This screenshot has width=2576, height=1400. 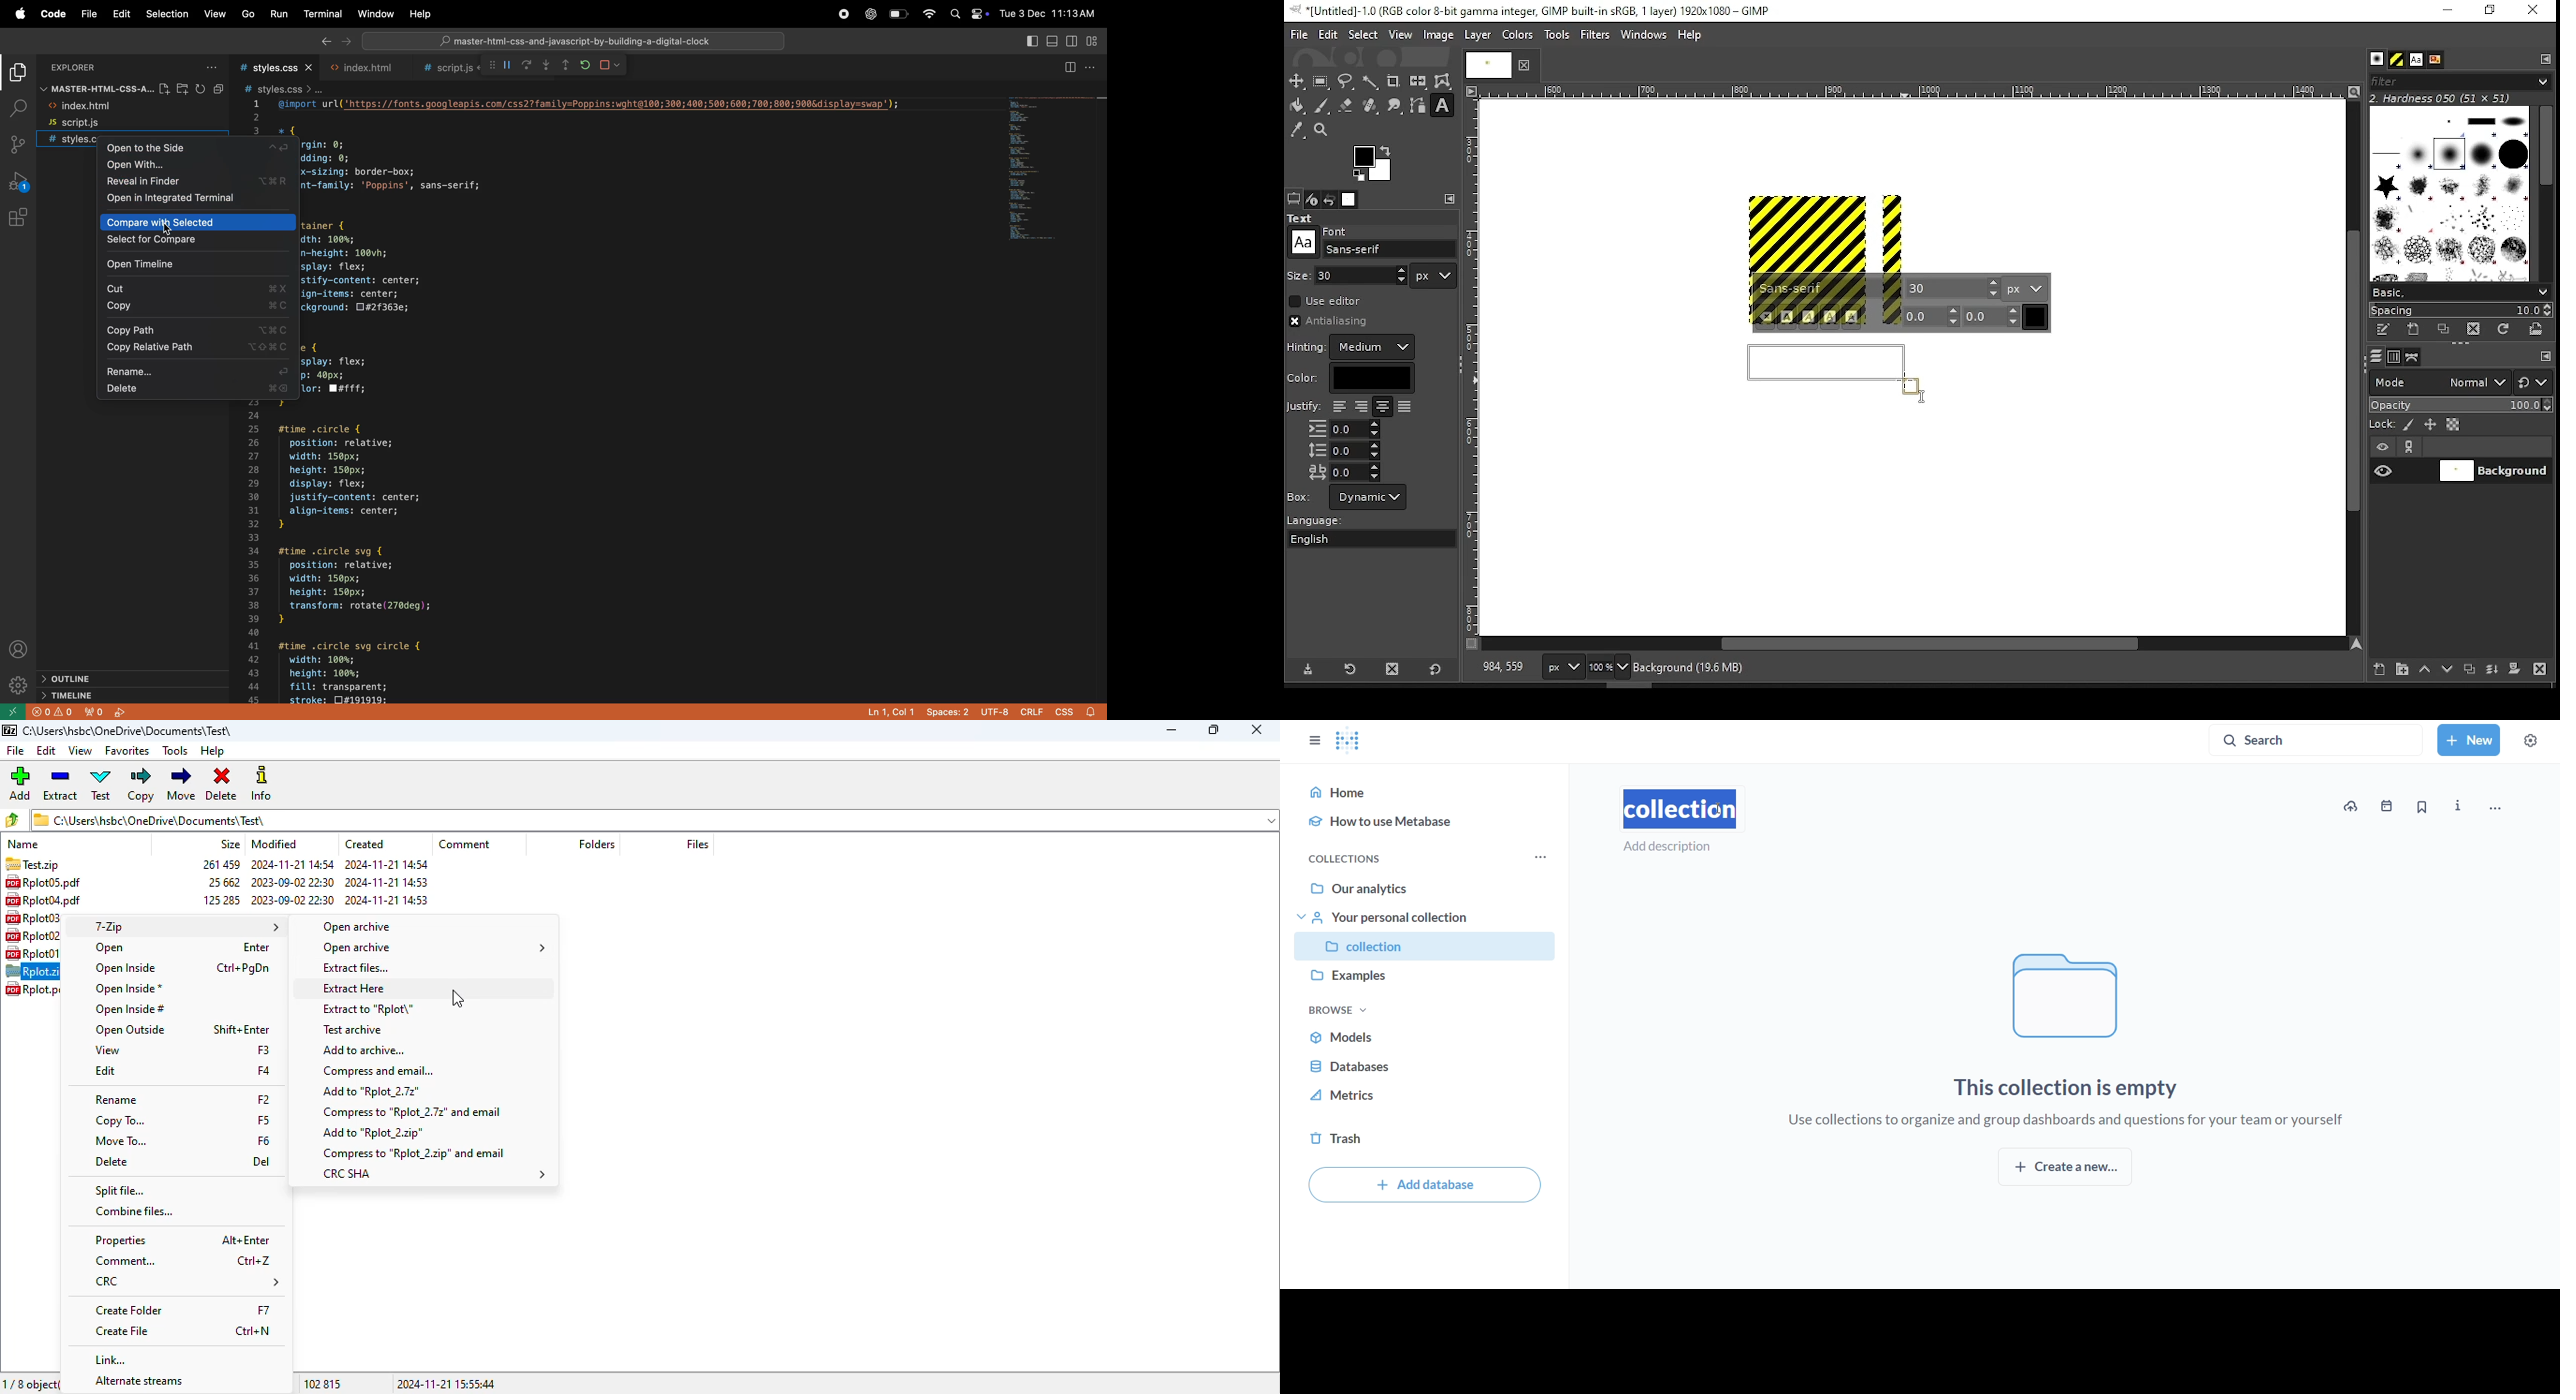 I want to click on browse, so click(x=1338, y=1010).